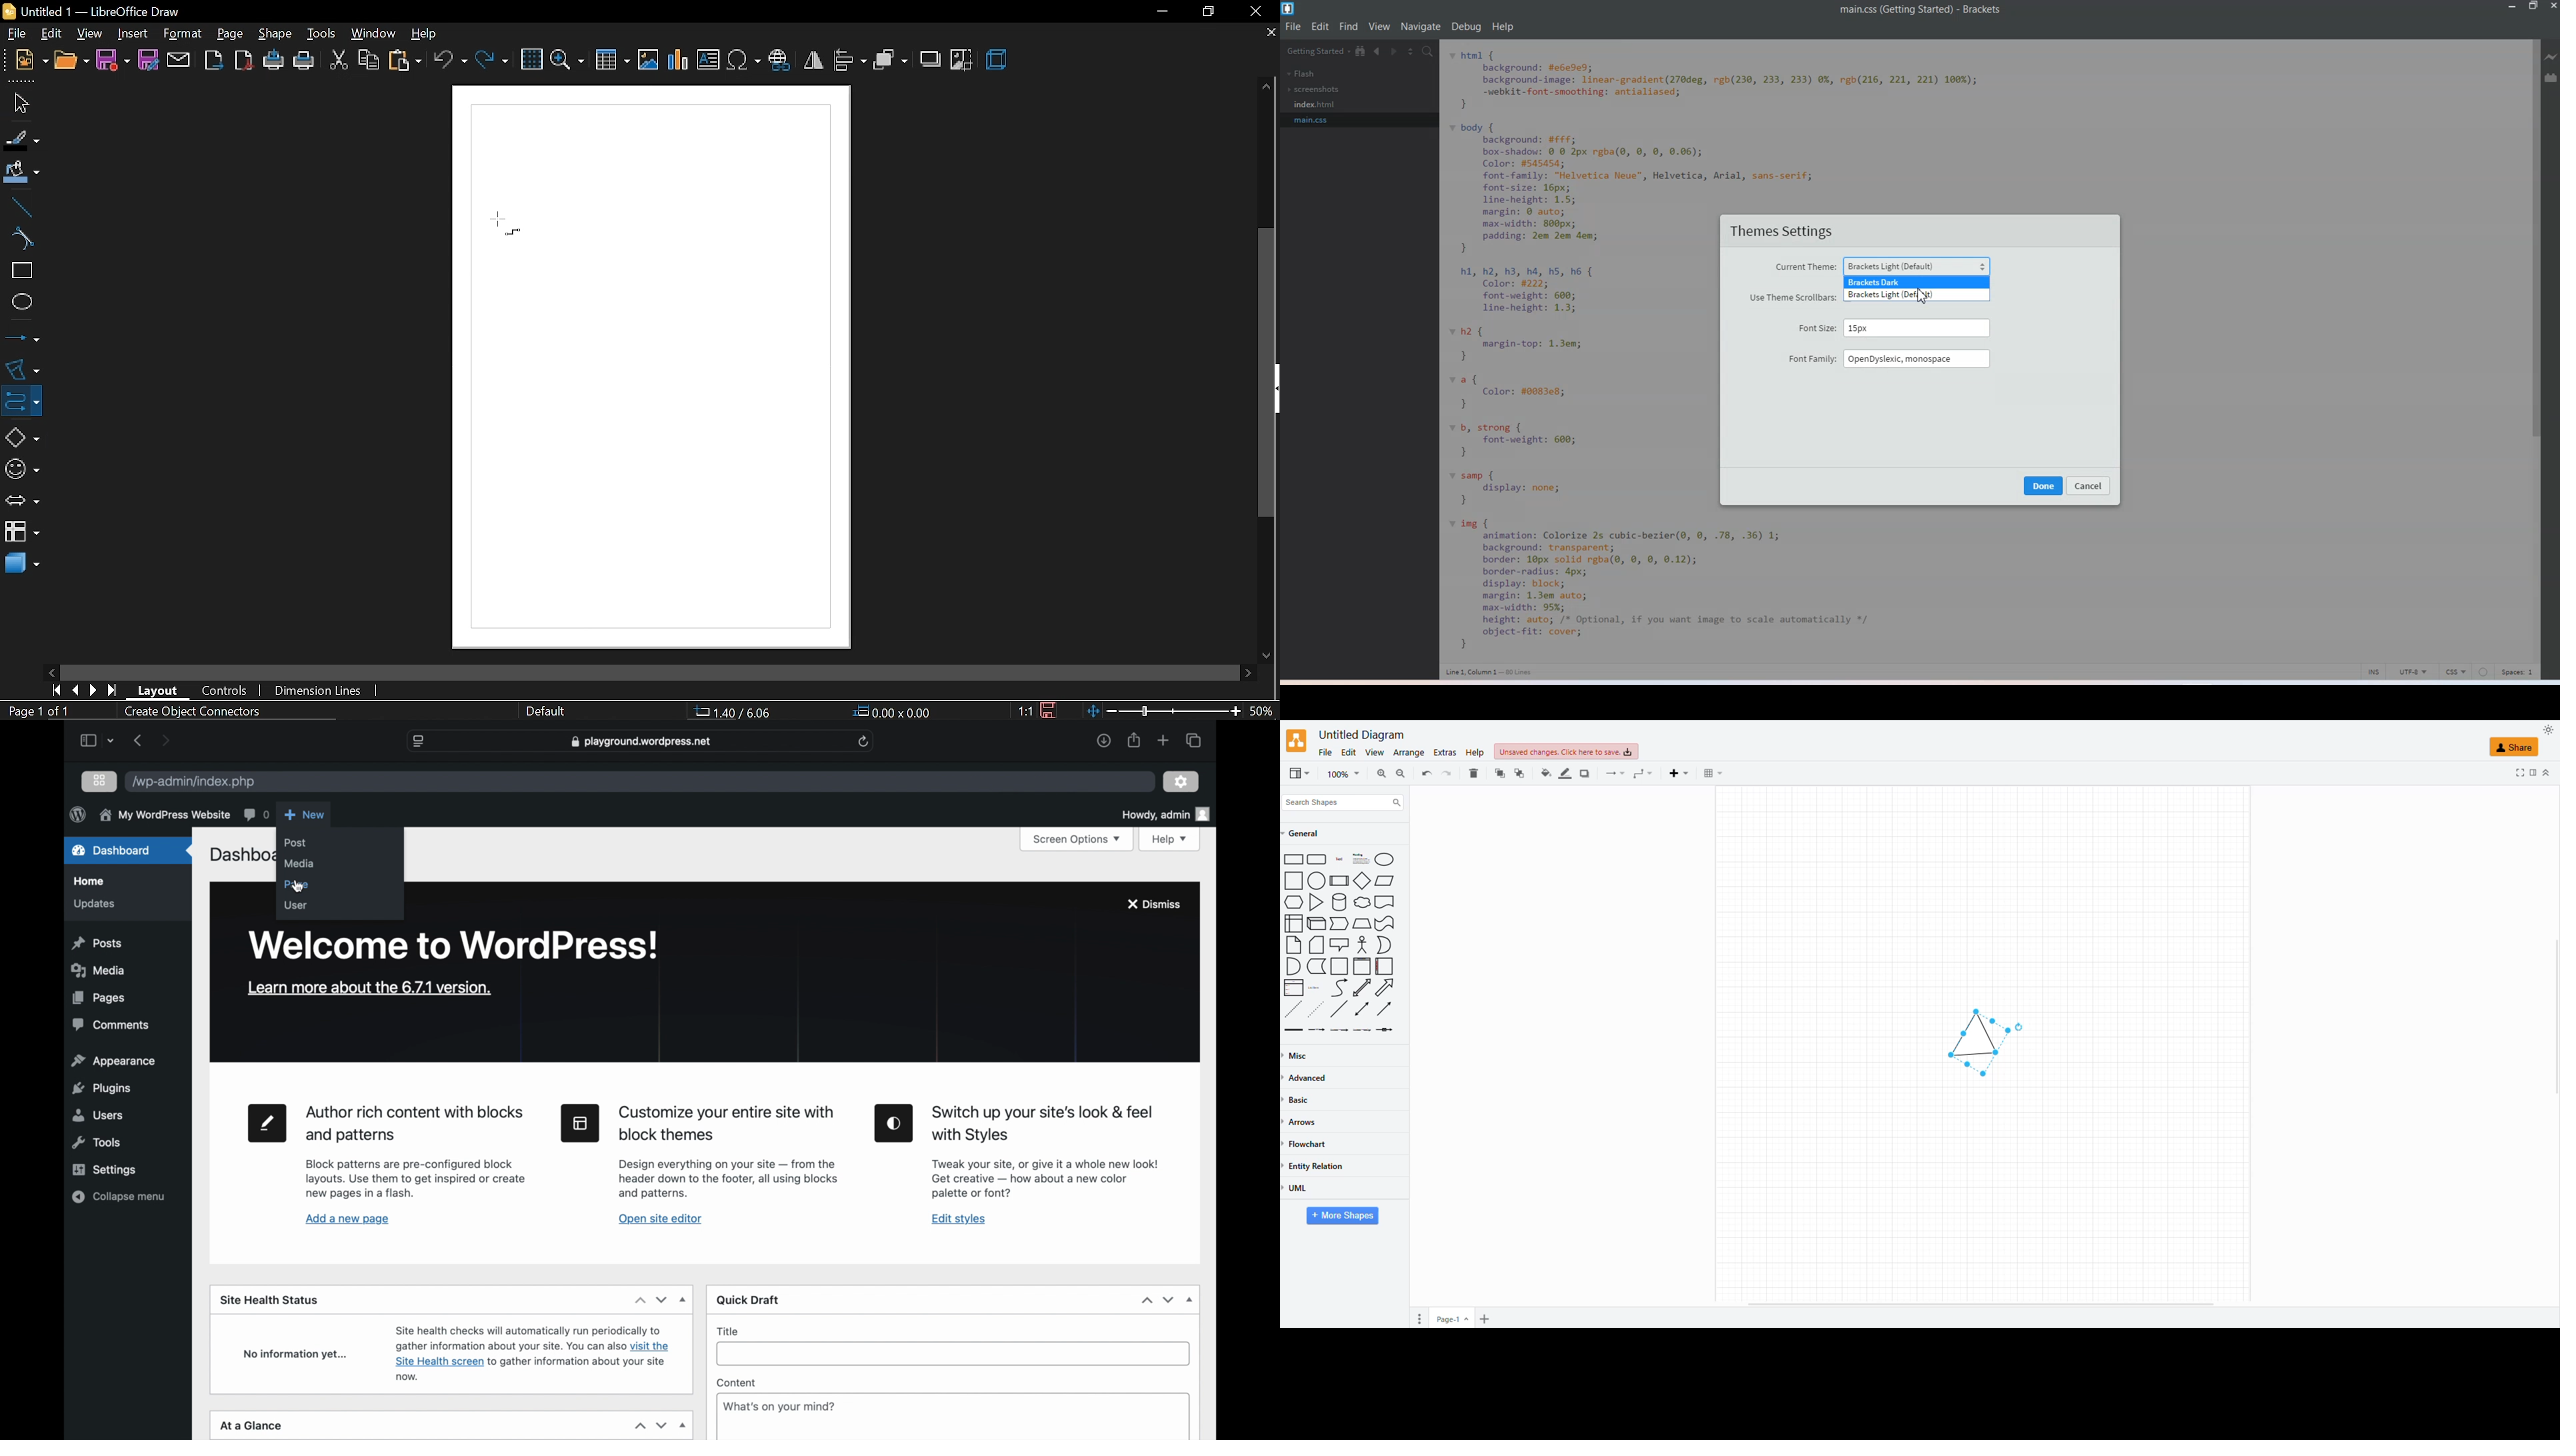  Describe the element at coordinates (1155, 905) in the screenshot. I see `dismiss` at that location.